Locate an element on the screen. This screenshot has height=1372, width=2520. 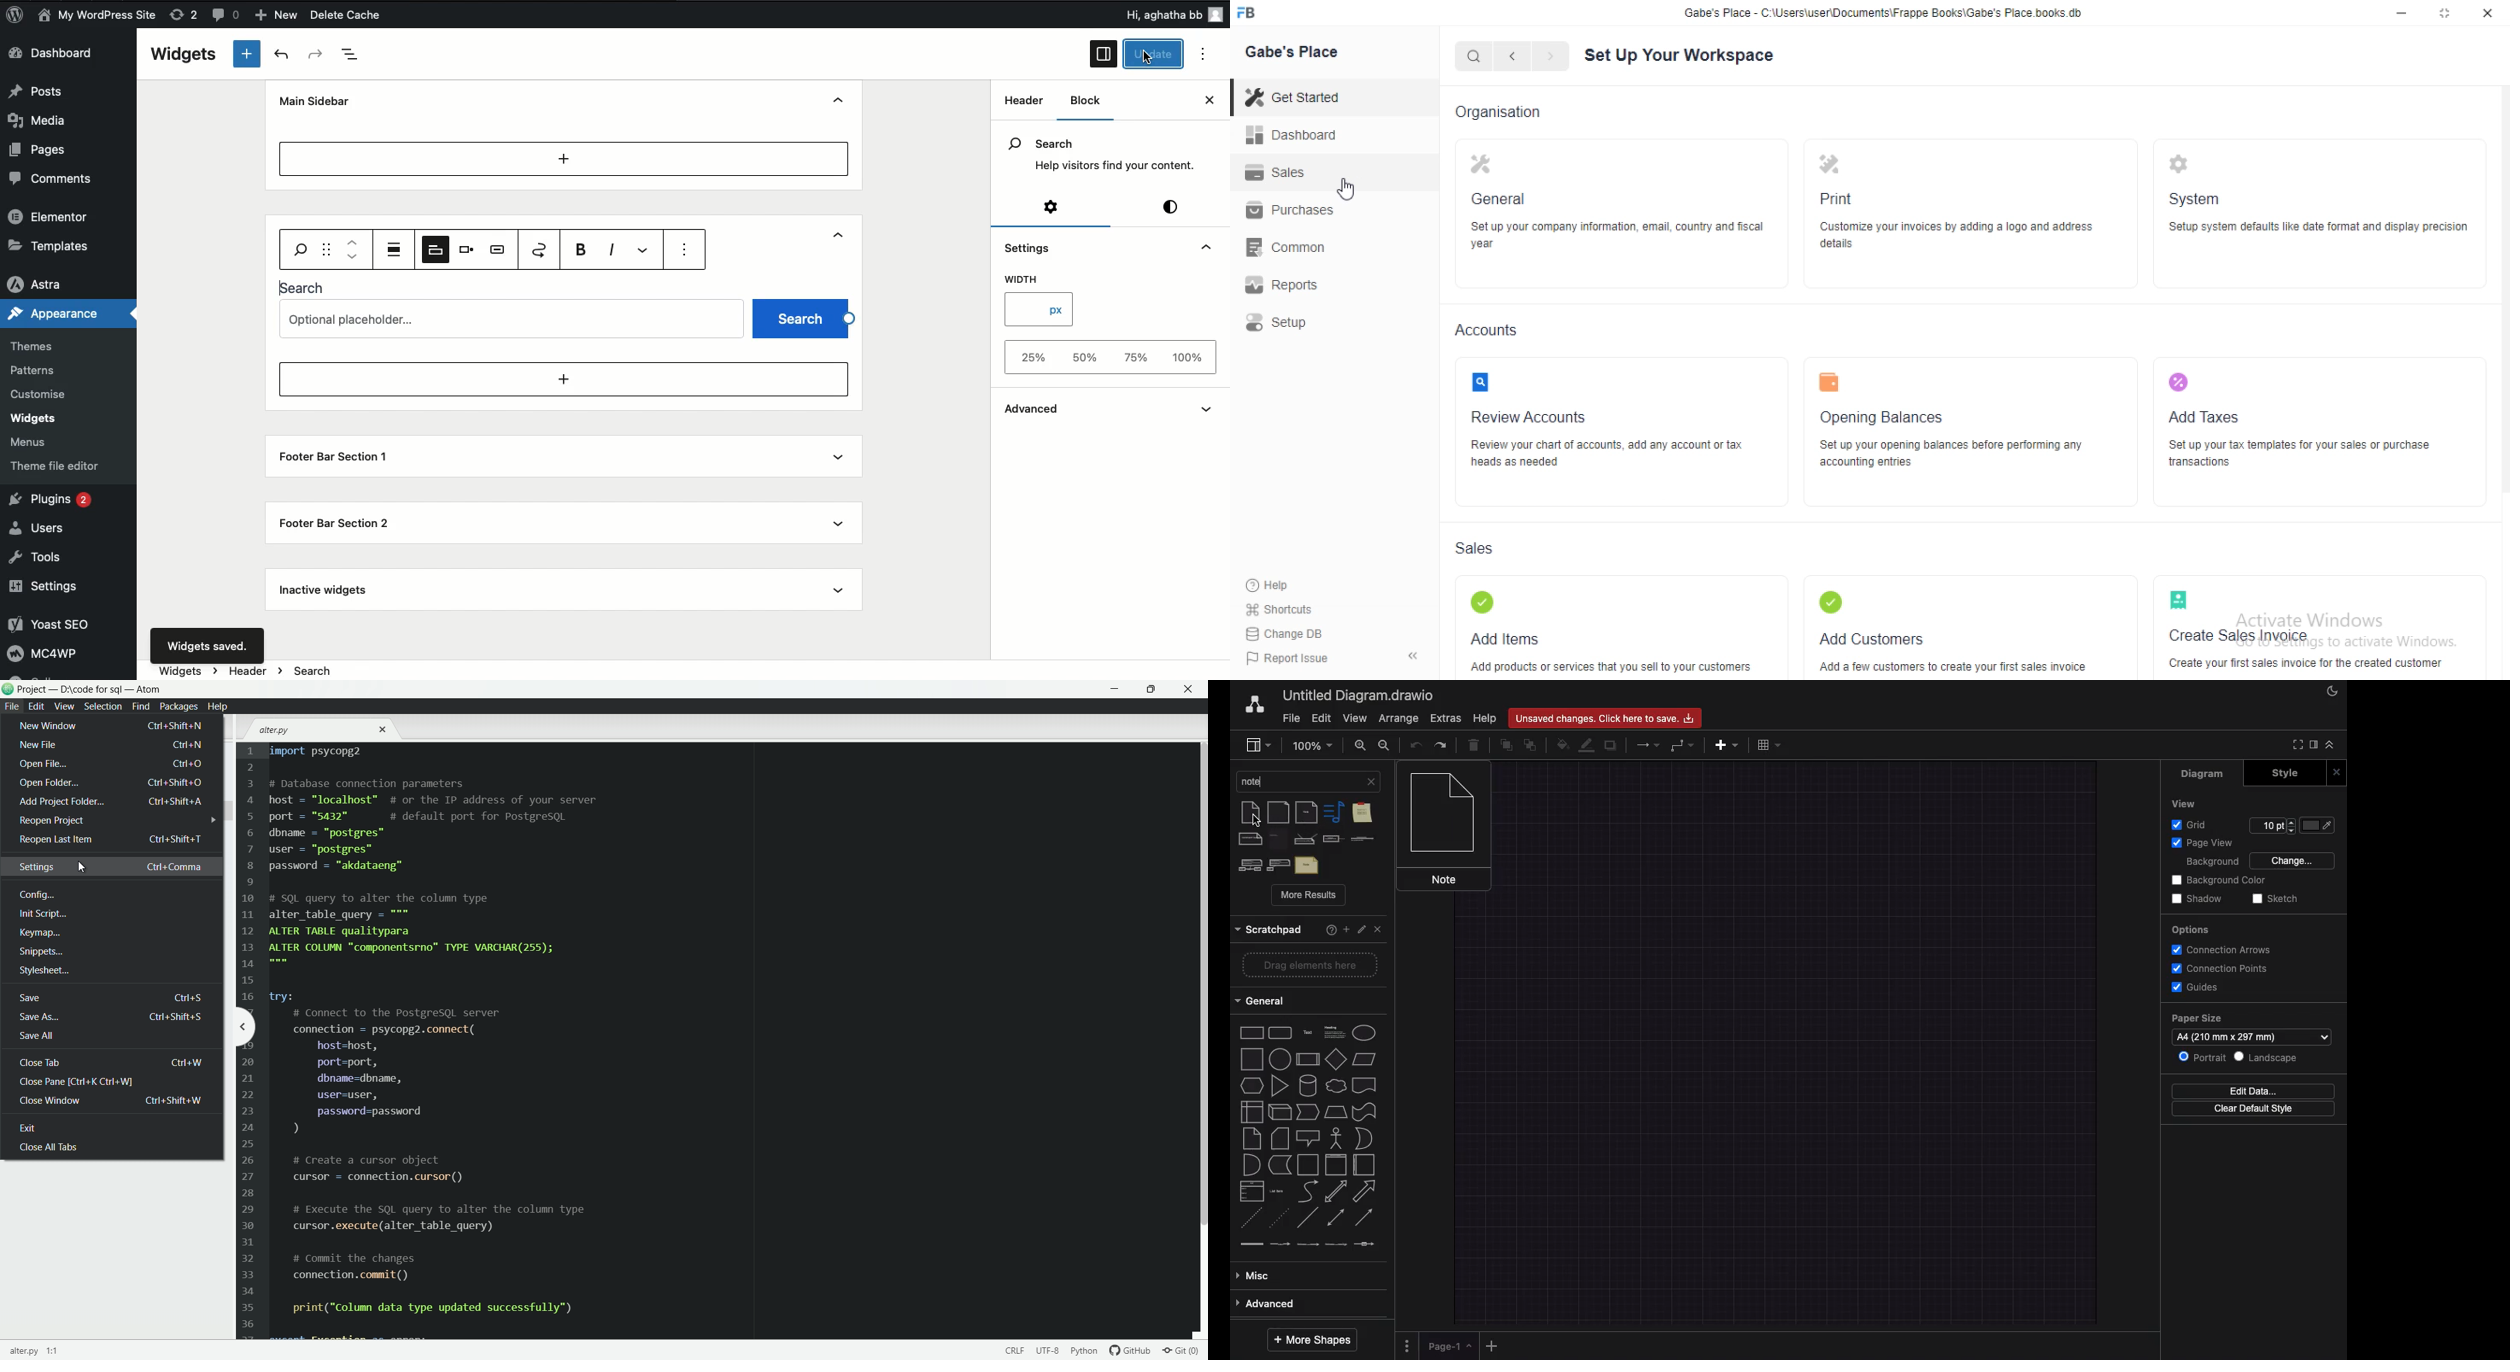
see options is located at coordinates (688, 251).